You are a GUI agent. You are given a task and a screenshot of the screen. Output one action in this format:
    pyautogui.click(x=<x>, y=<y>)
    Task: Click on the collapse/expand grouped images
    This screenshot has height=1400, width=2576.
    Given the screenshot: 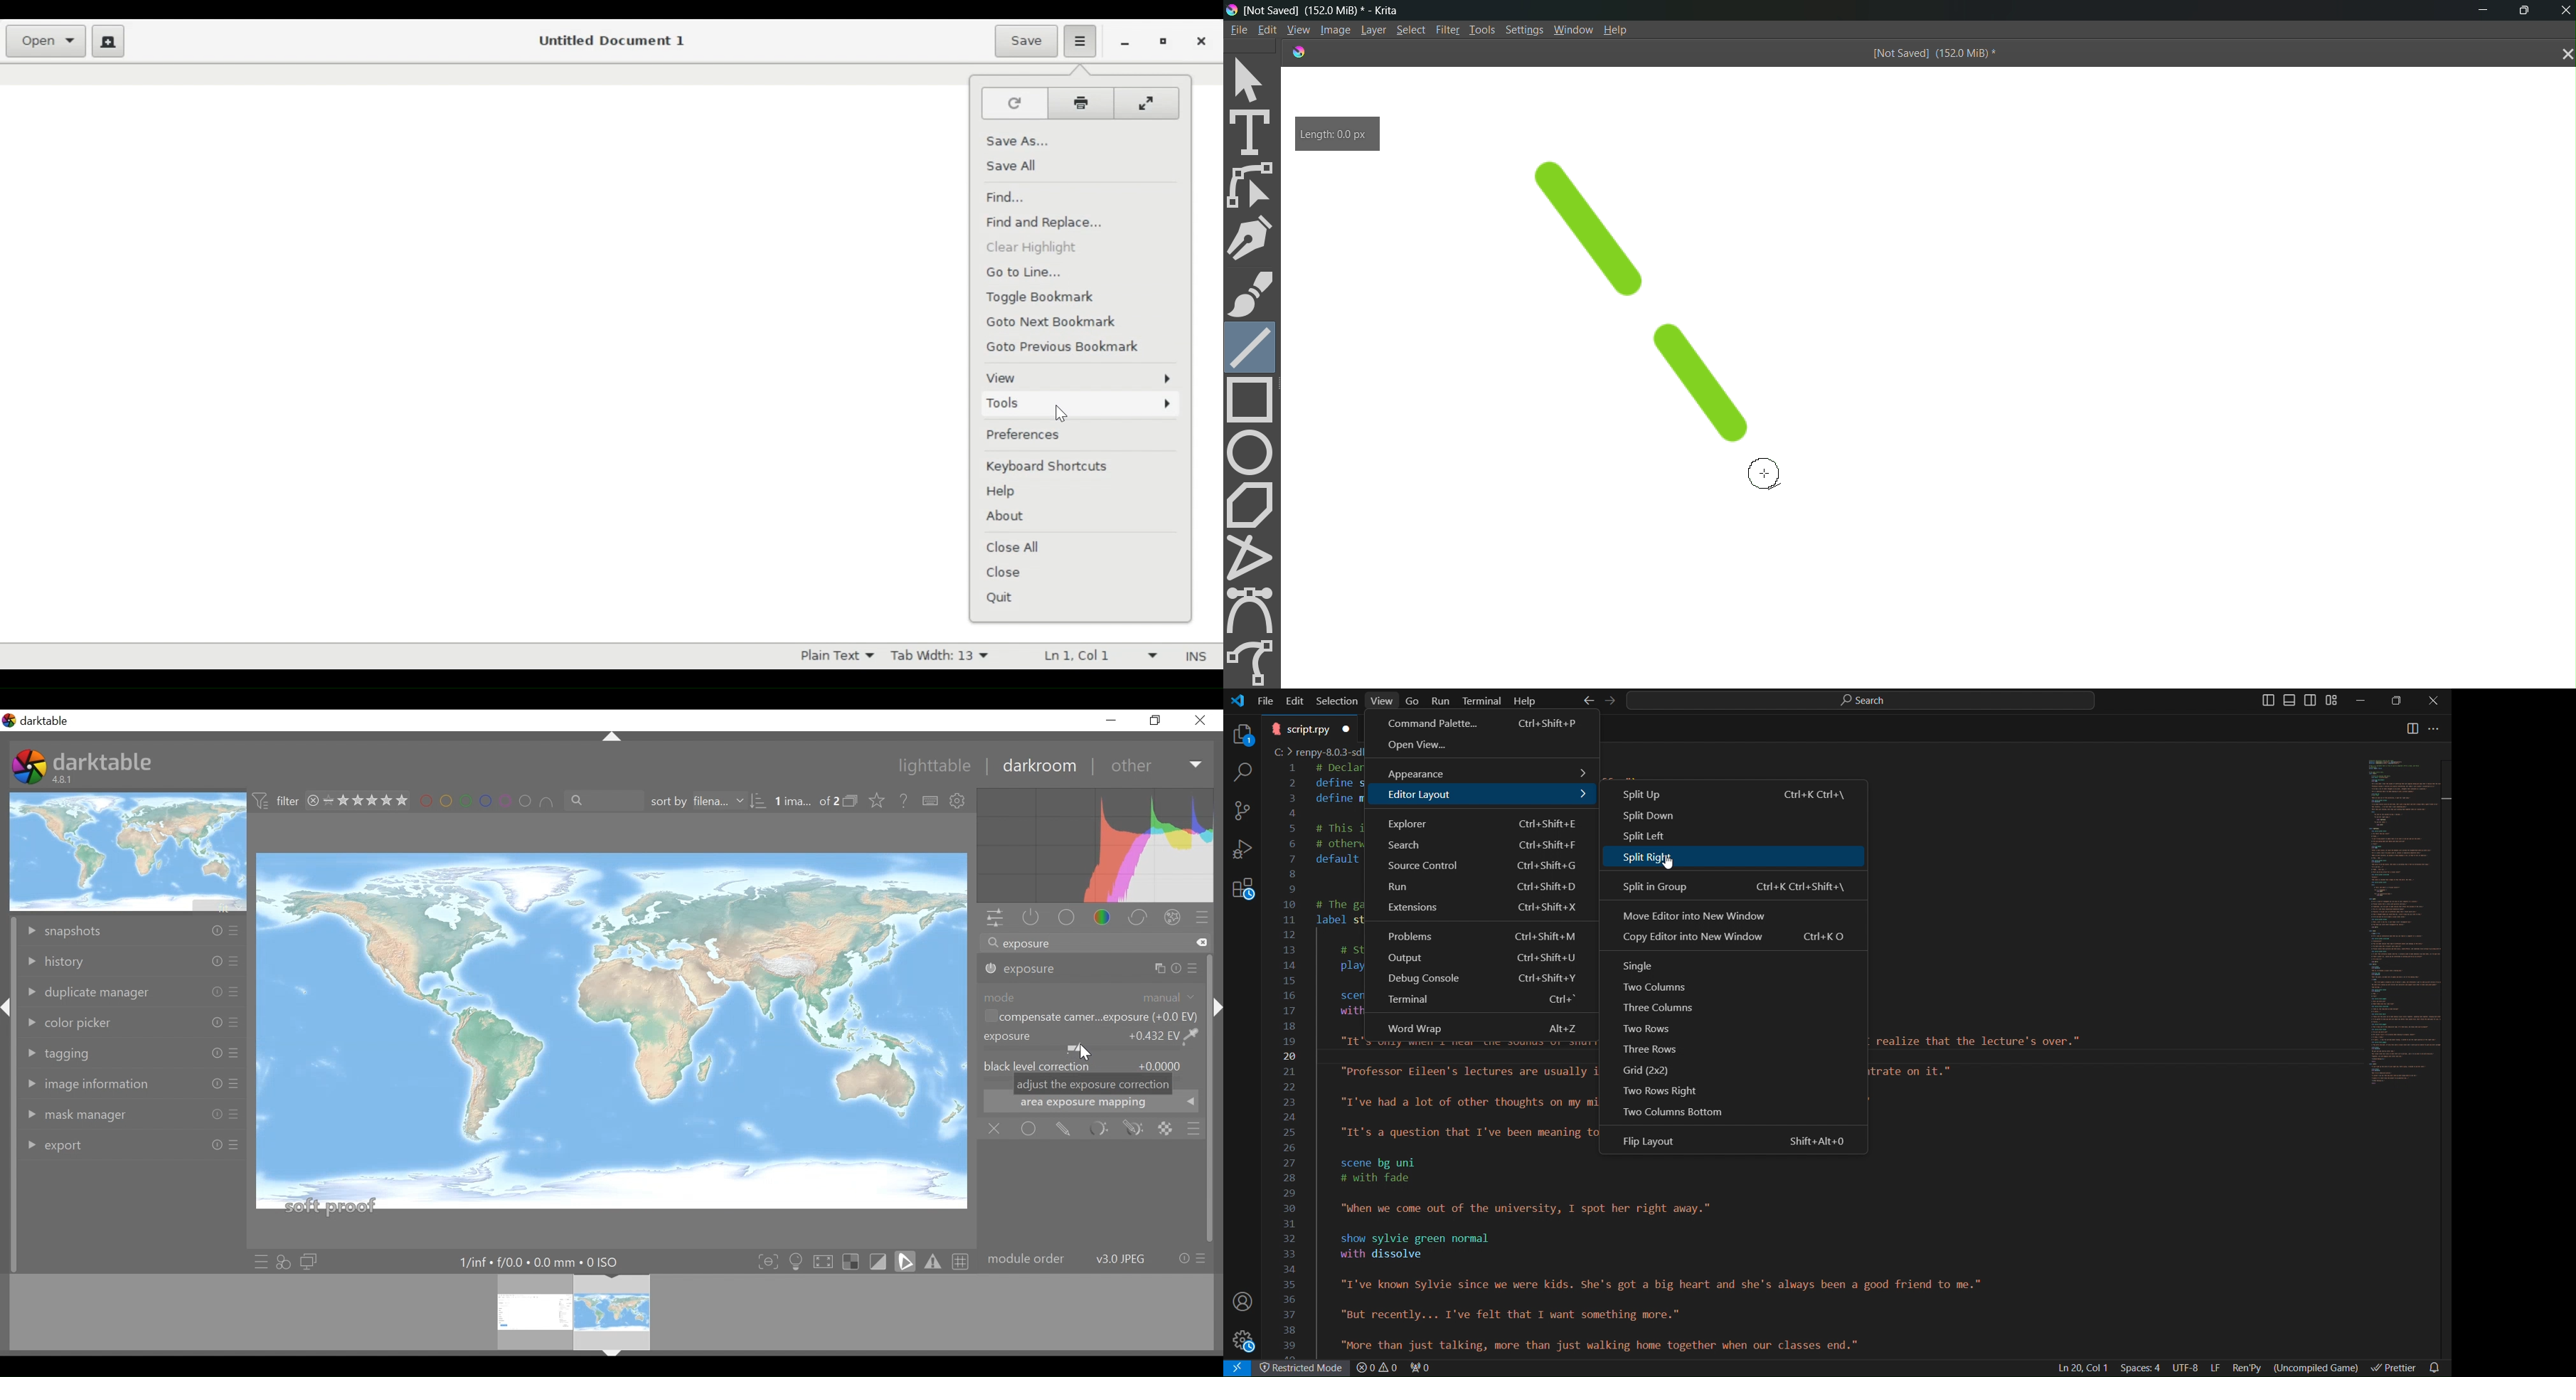 What is the action you would take?
    pyautogui.click(x=854, y=802)
    